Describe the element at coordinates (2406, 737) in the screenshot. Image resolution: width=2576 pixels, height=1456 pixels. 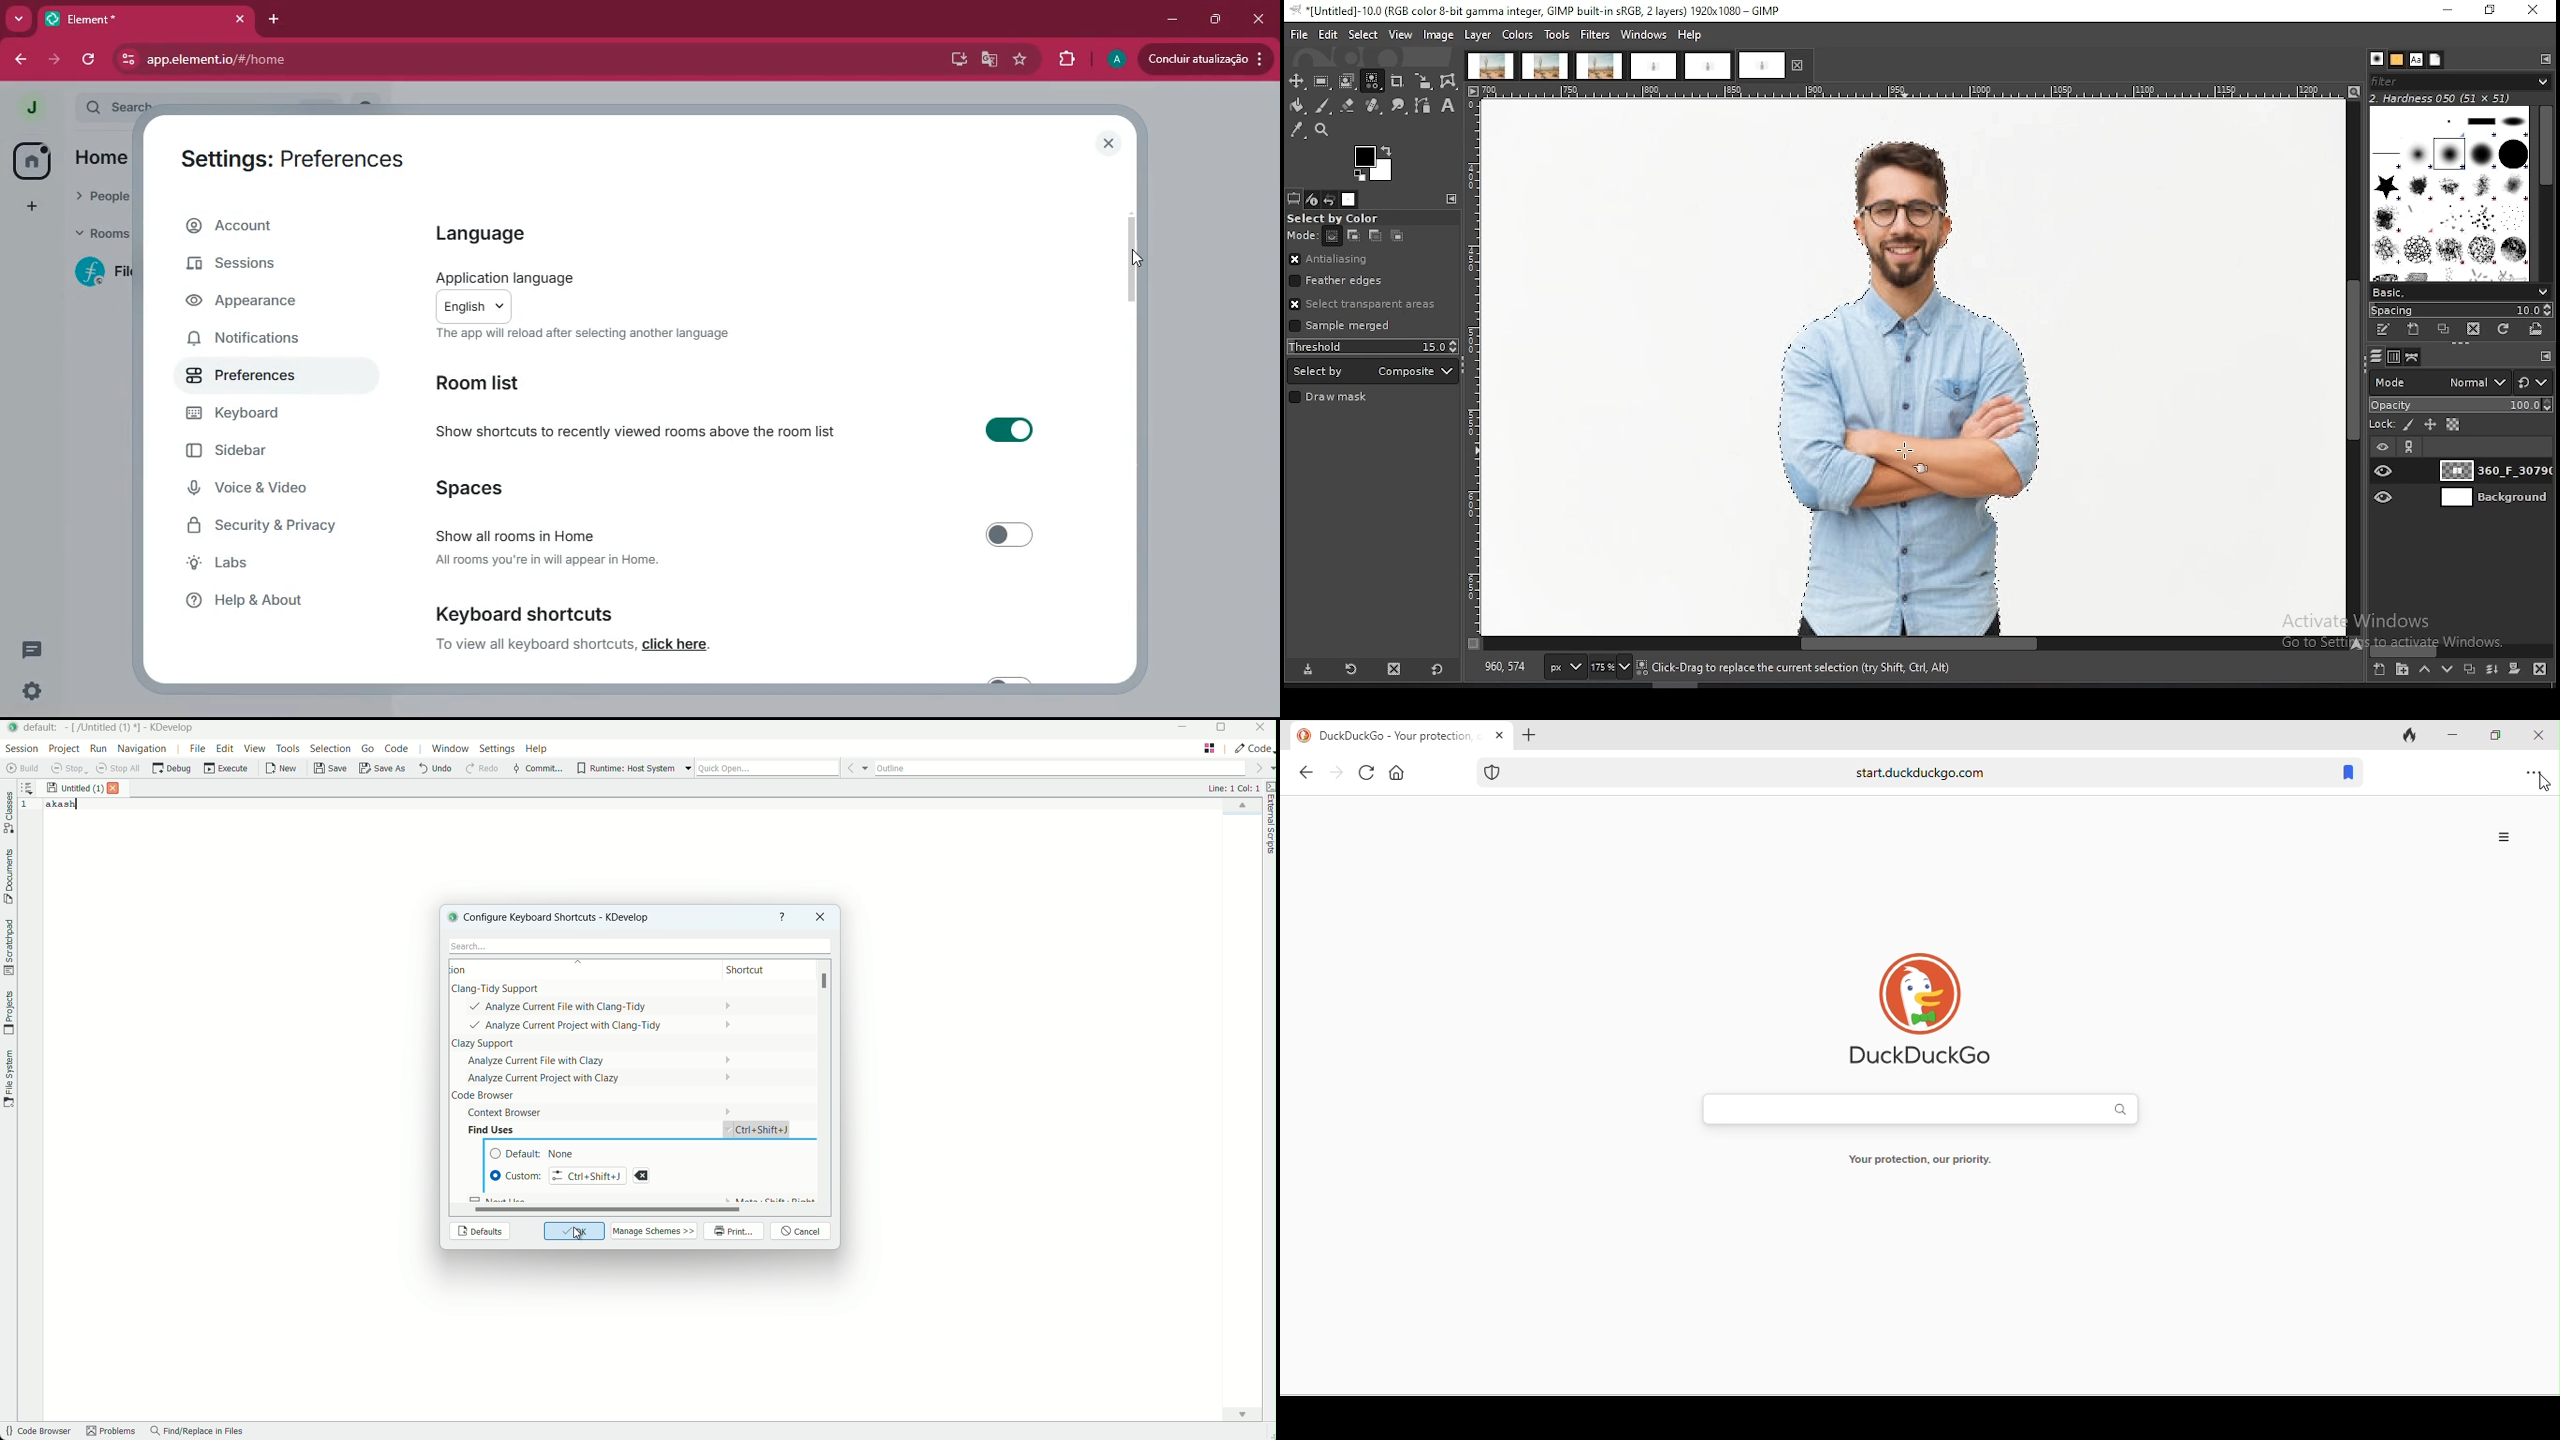
I see `track tab` at that location.